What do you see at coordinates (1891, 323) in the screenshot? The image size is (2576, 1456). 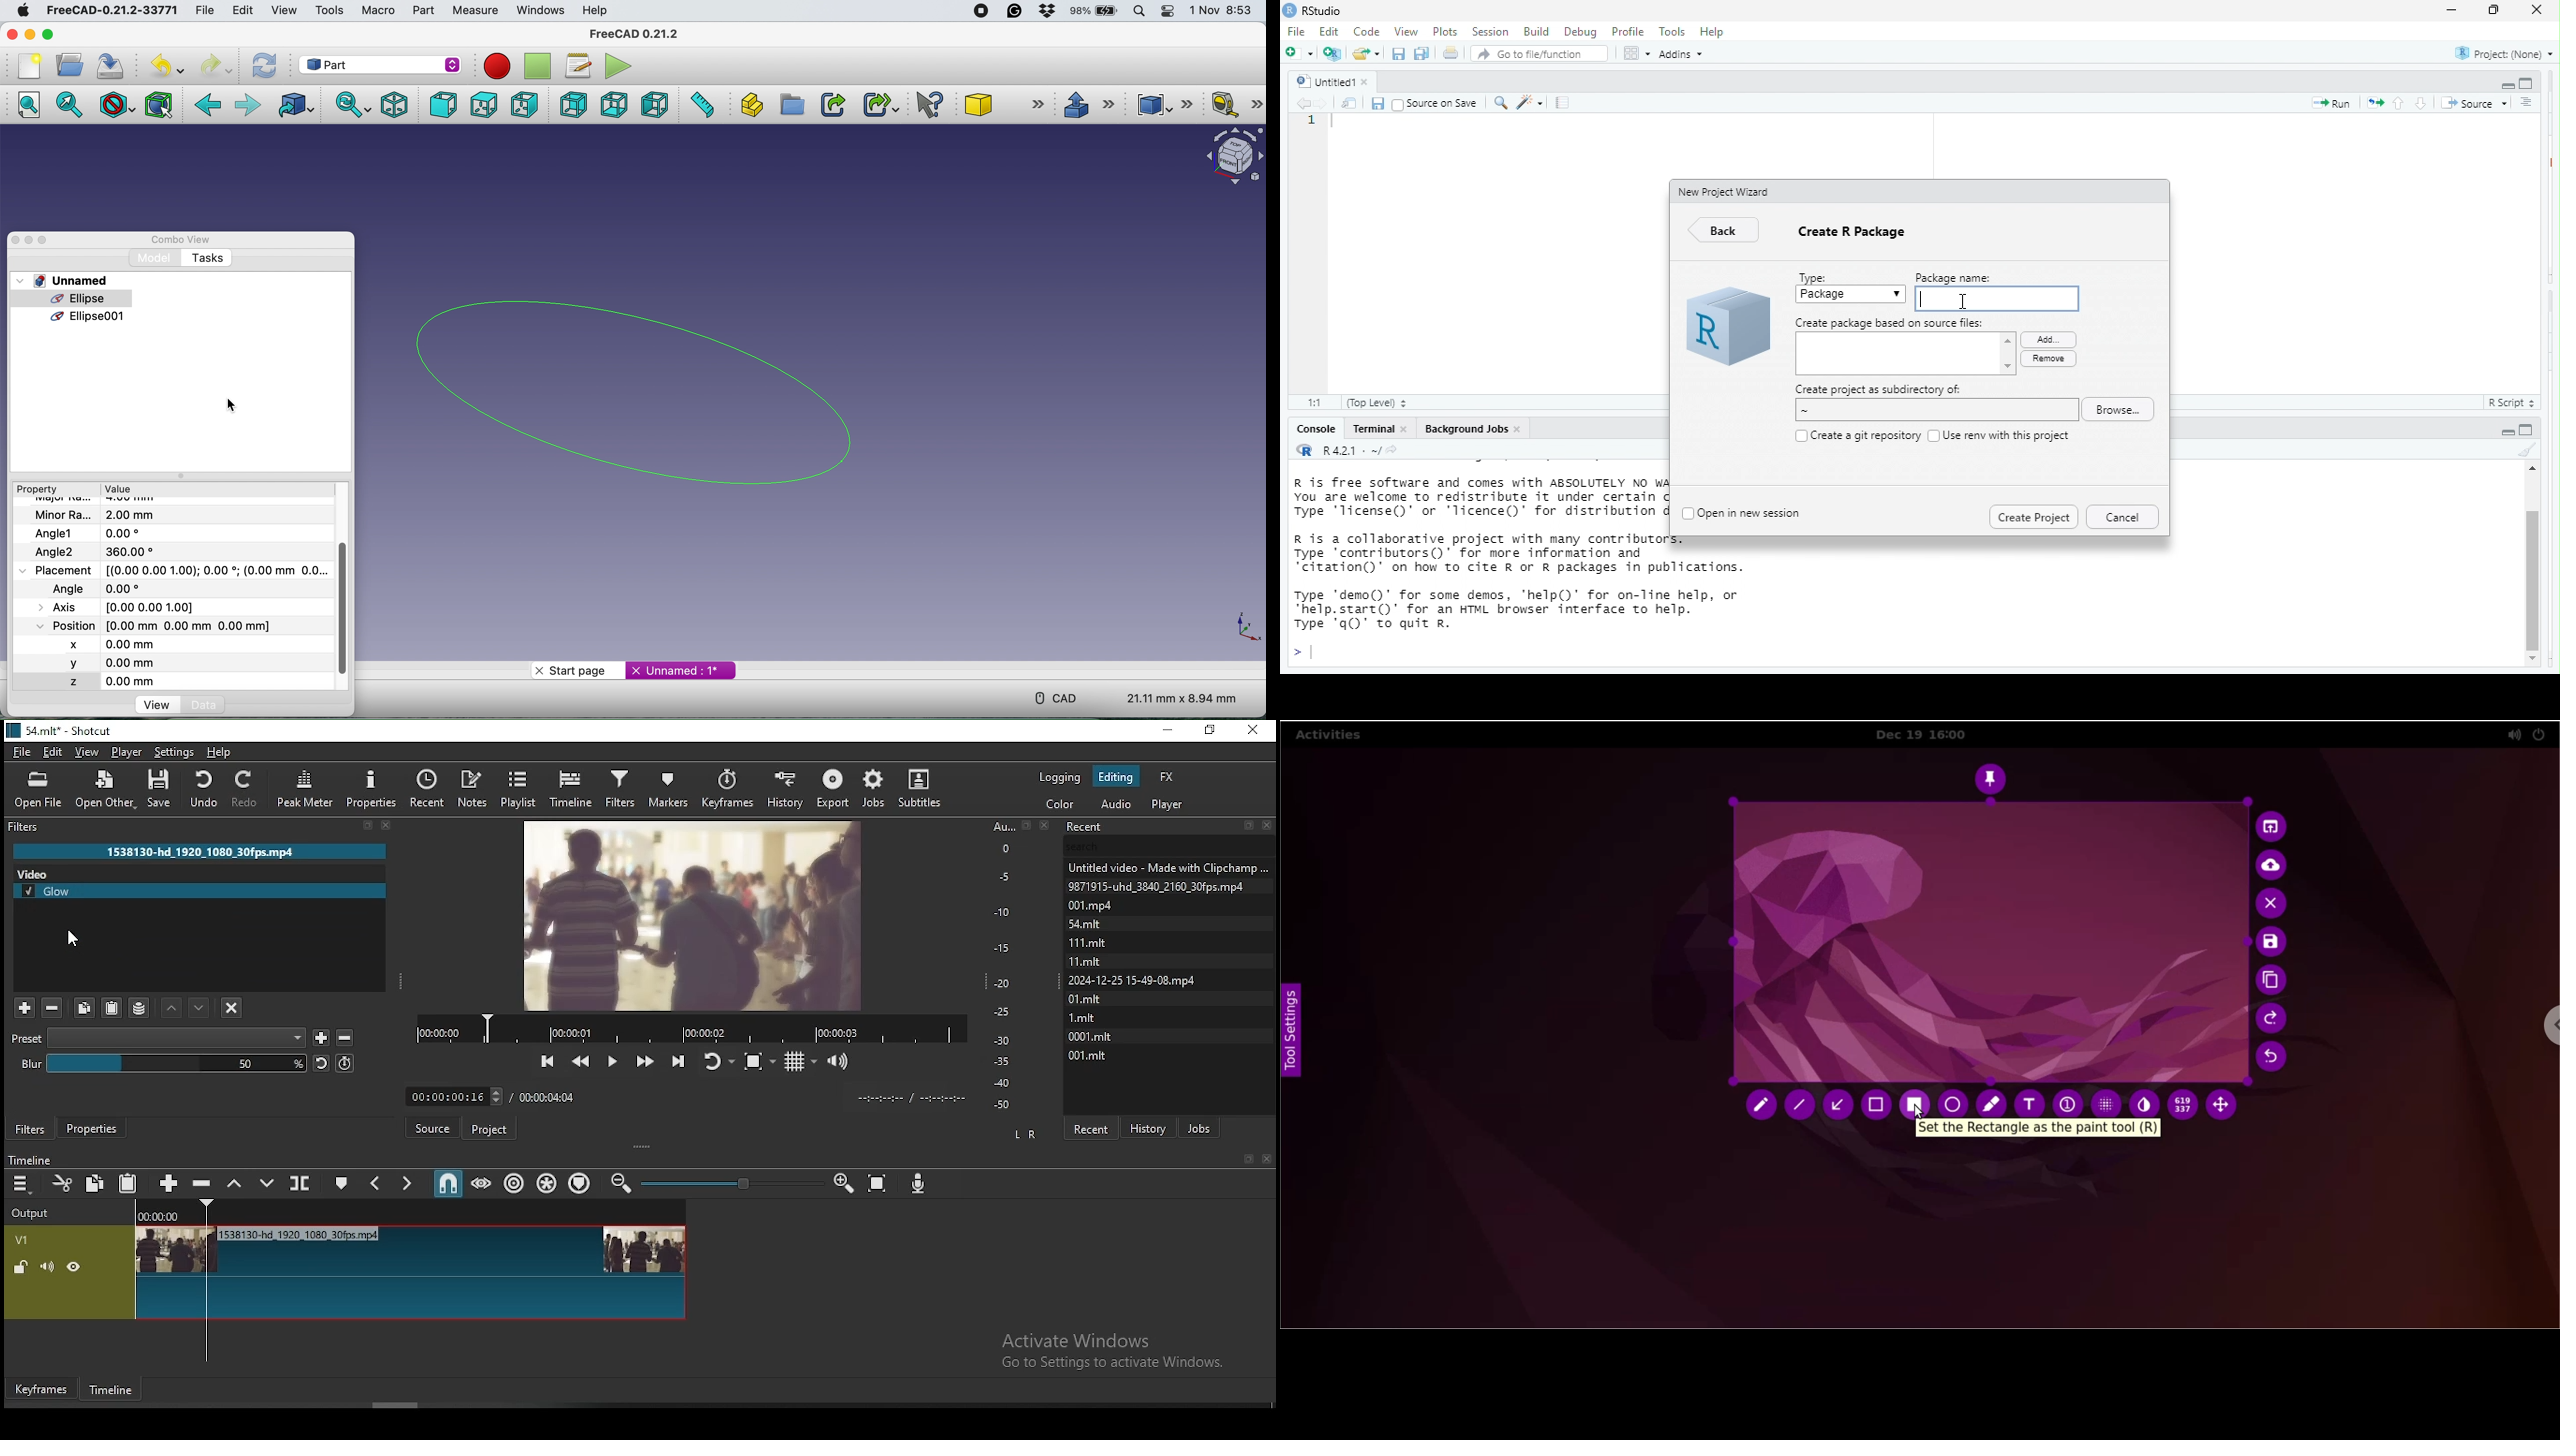 I see `Create package based on source files:` at bounding box center [1891, 323].